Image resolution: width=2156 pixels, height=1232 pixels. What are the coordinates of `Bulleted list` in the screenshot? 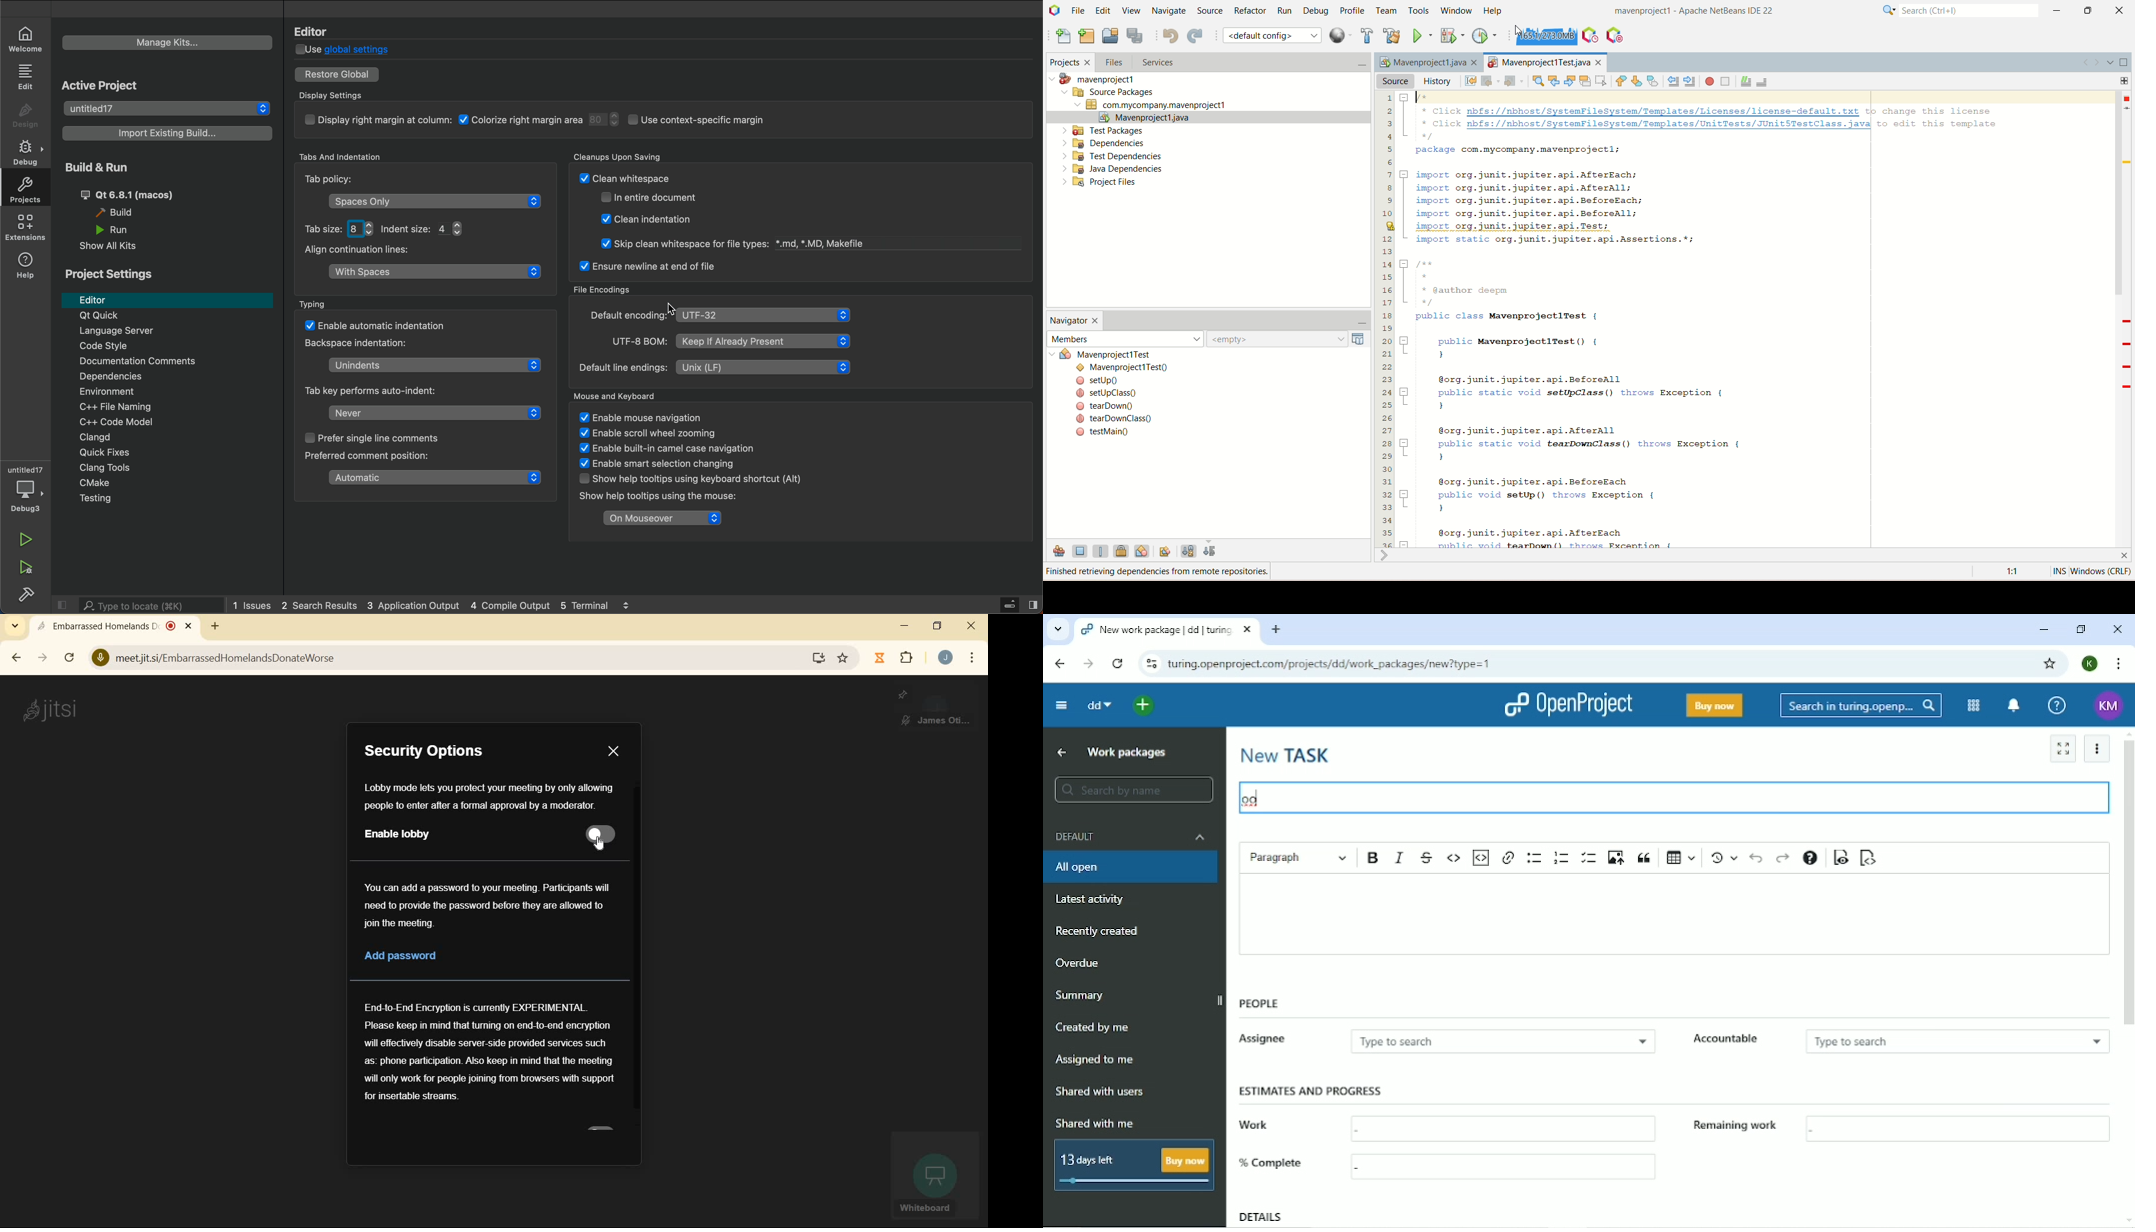 It's located at (1534, 857).